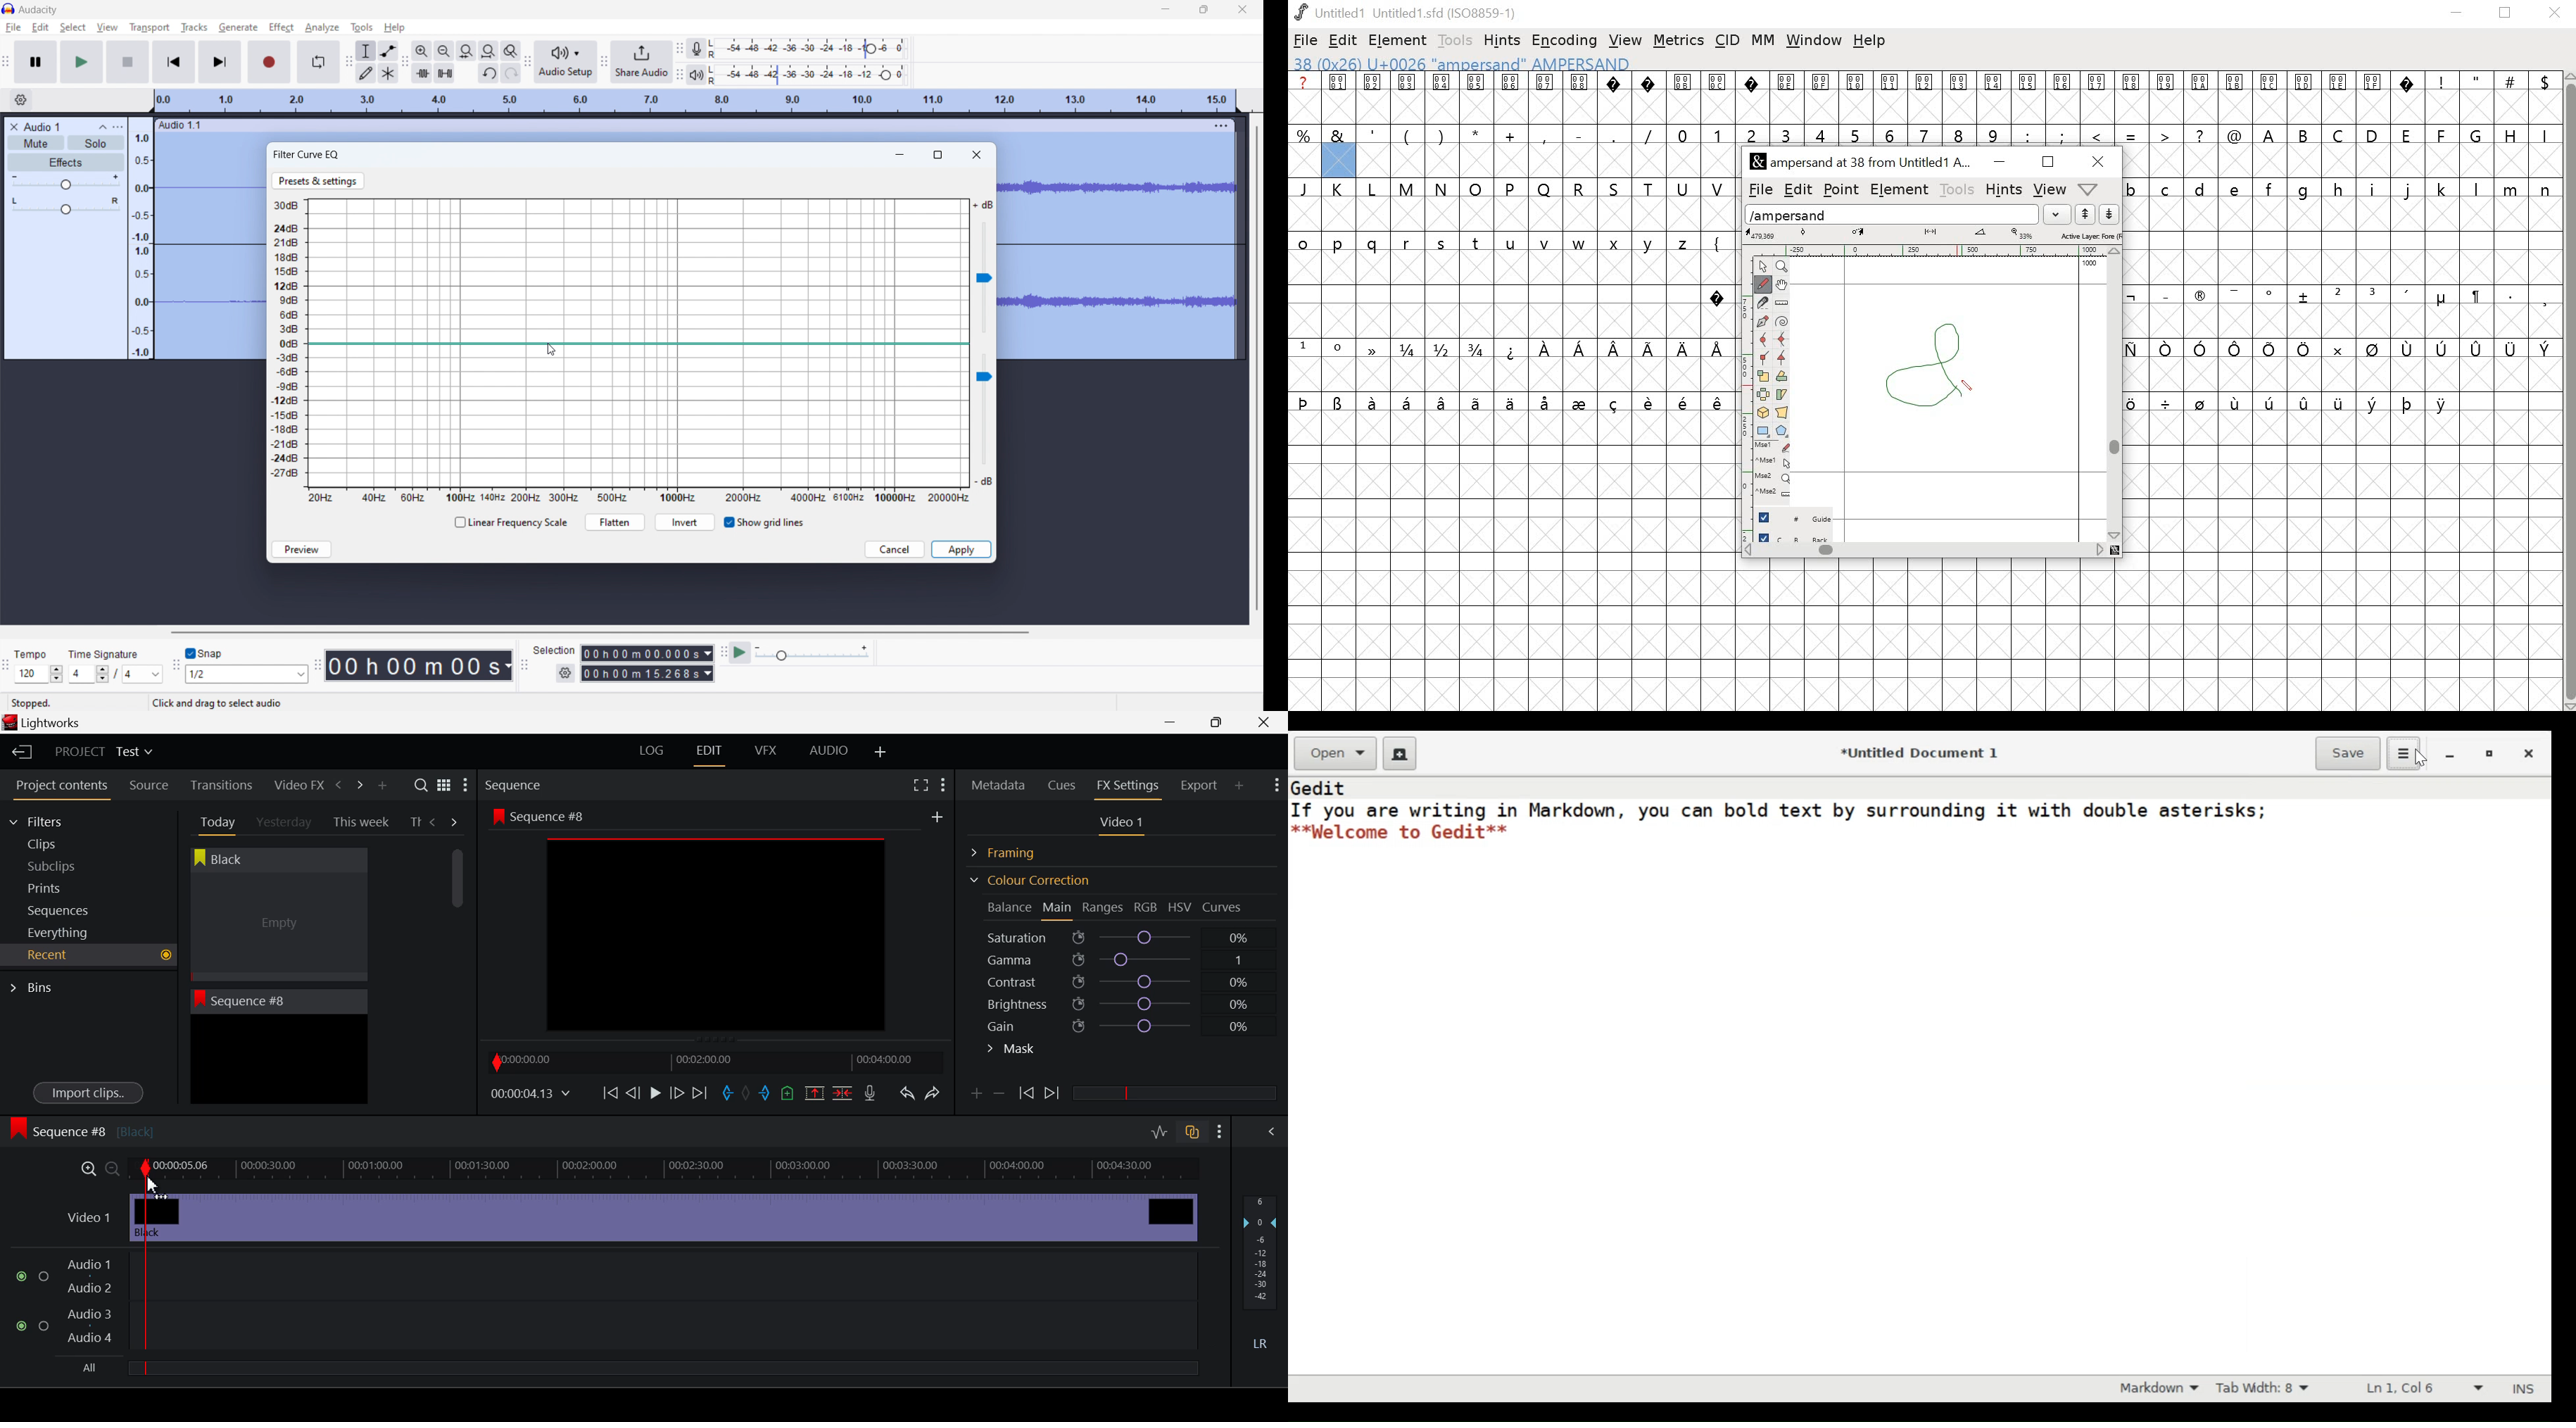  Describe the element at coordinates (1504, 39) in the screenshot. I see `hints` at that location.